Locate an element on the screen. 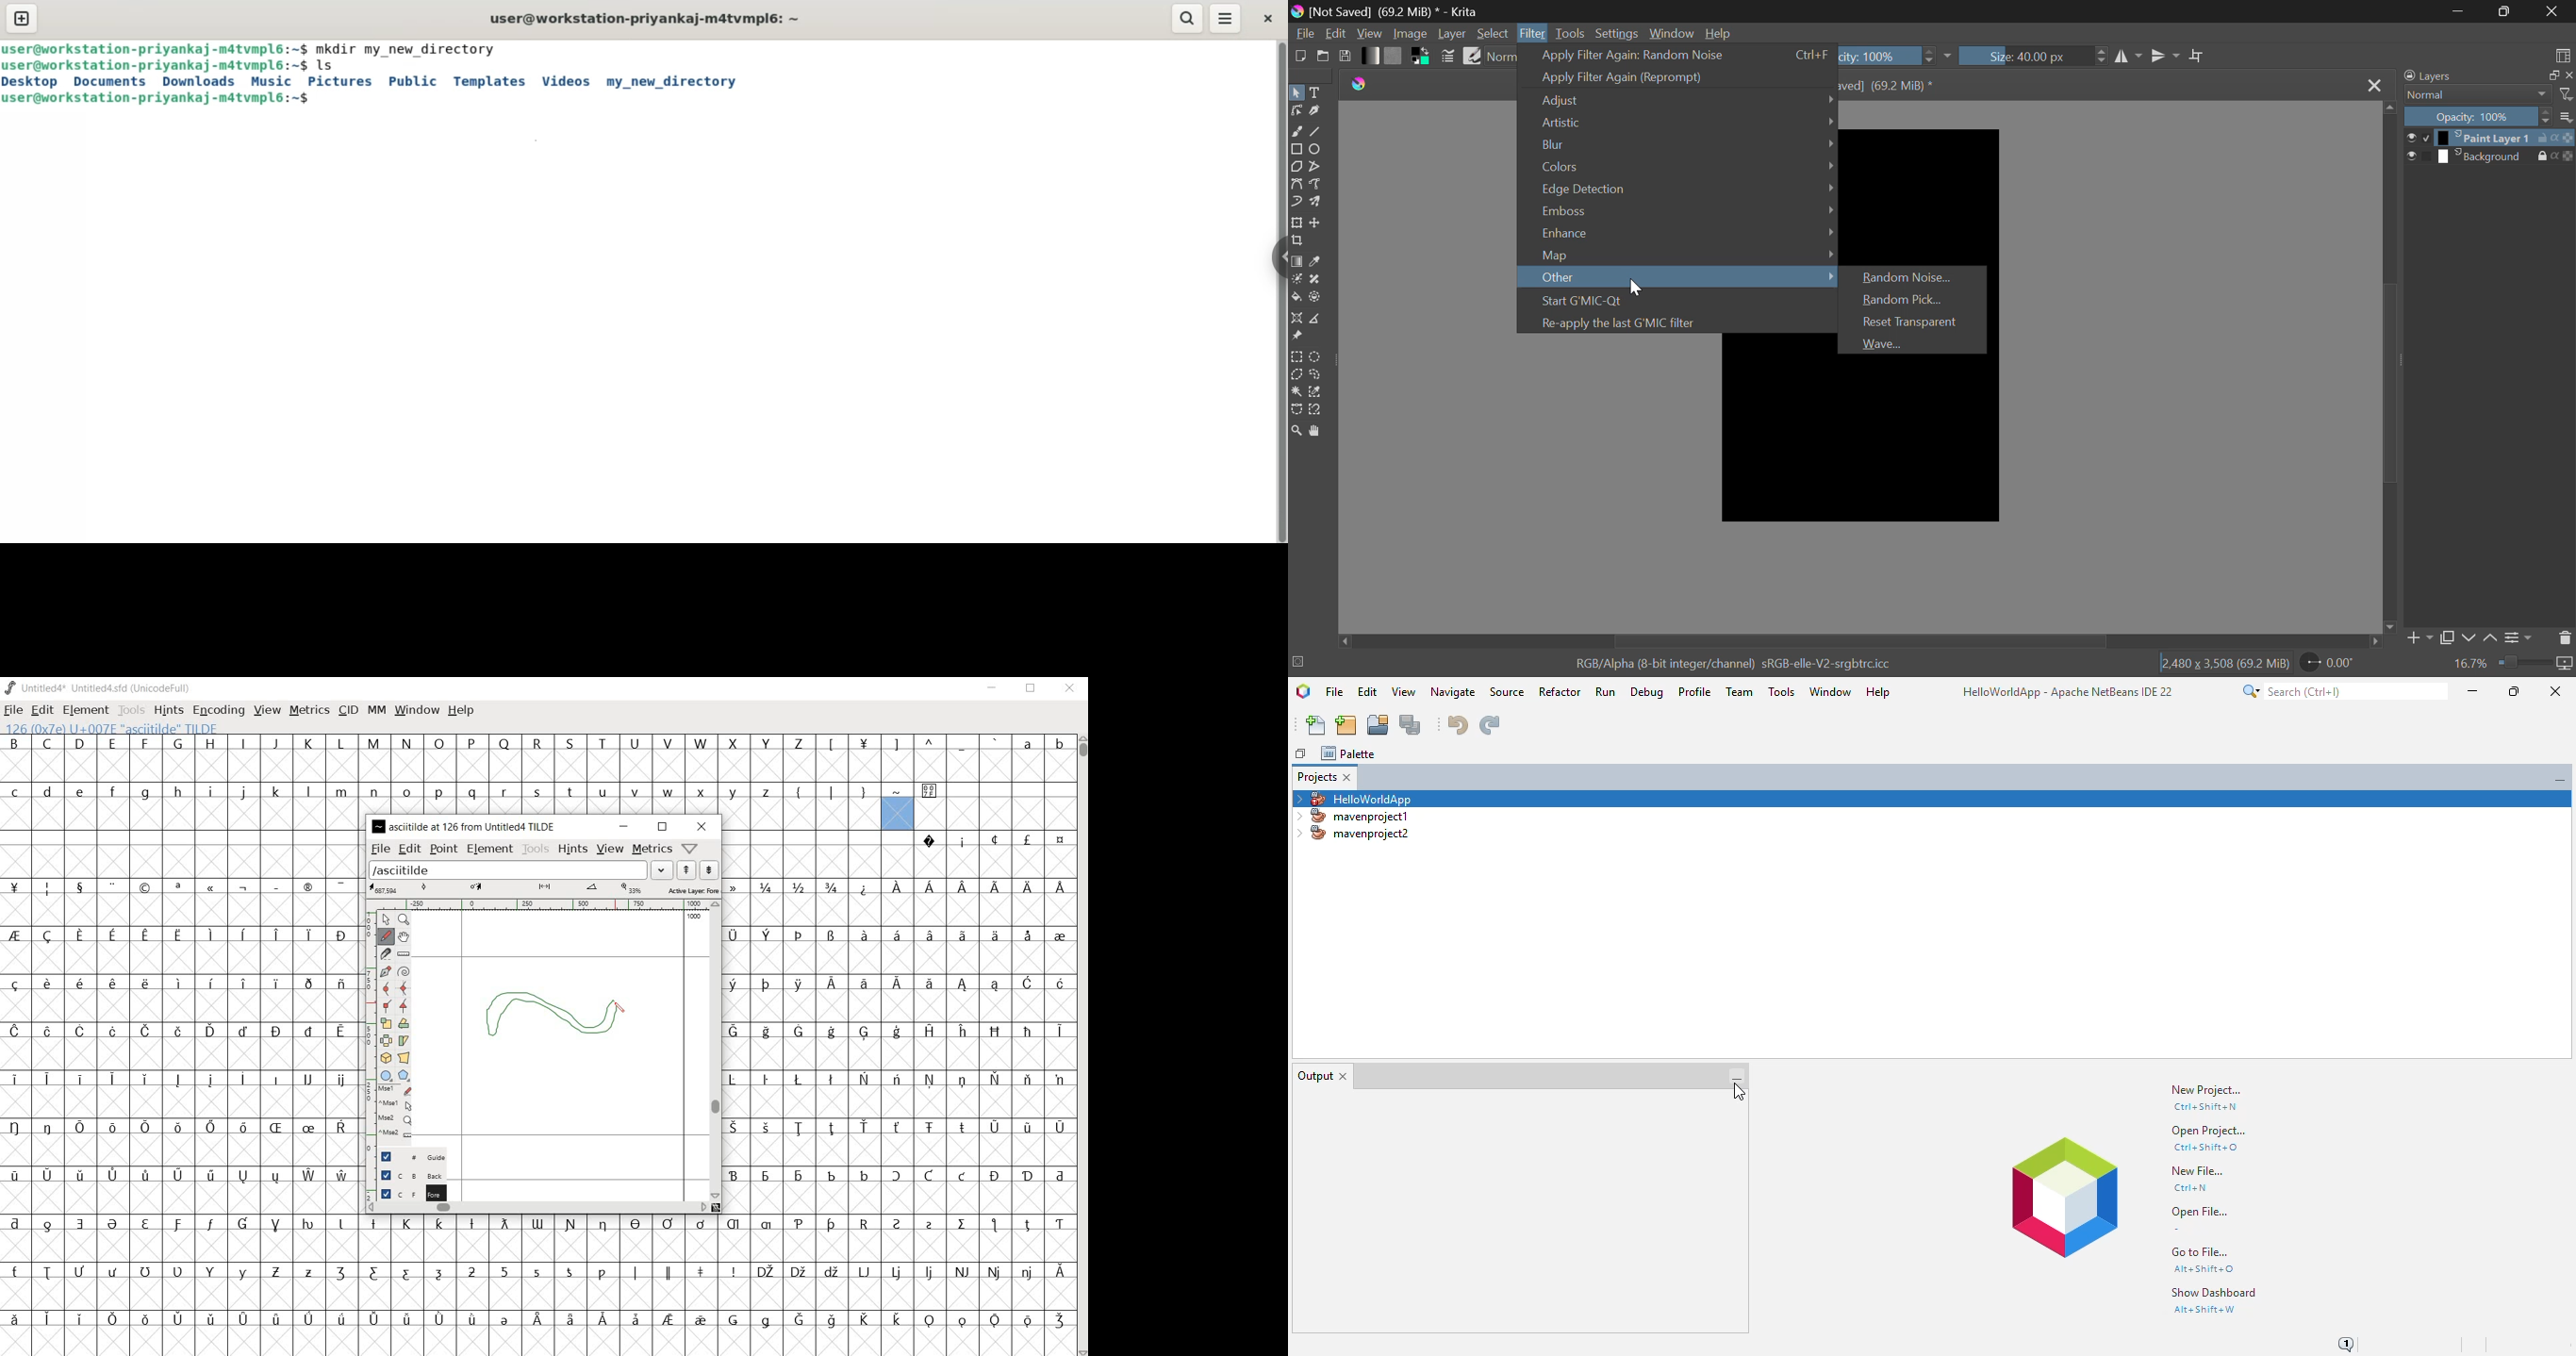  Edit is located at coordinates (1336, 34).